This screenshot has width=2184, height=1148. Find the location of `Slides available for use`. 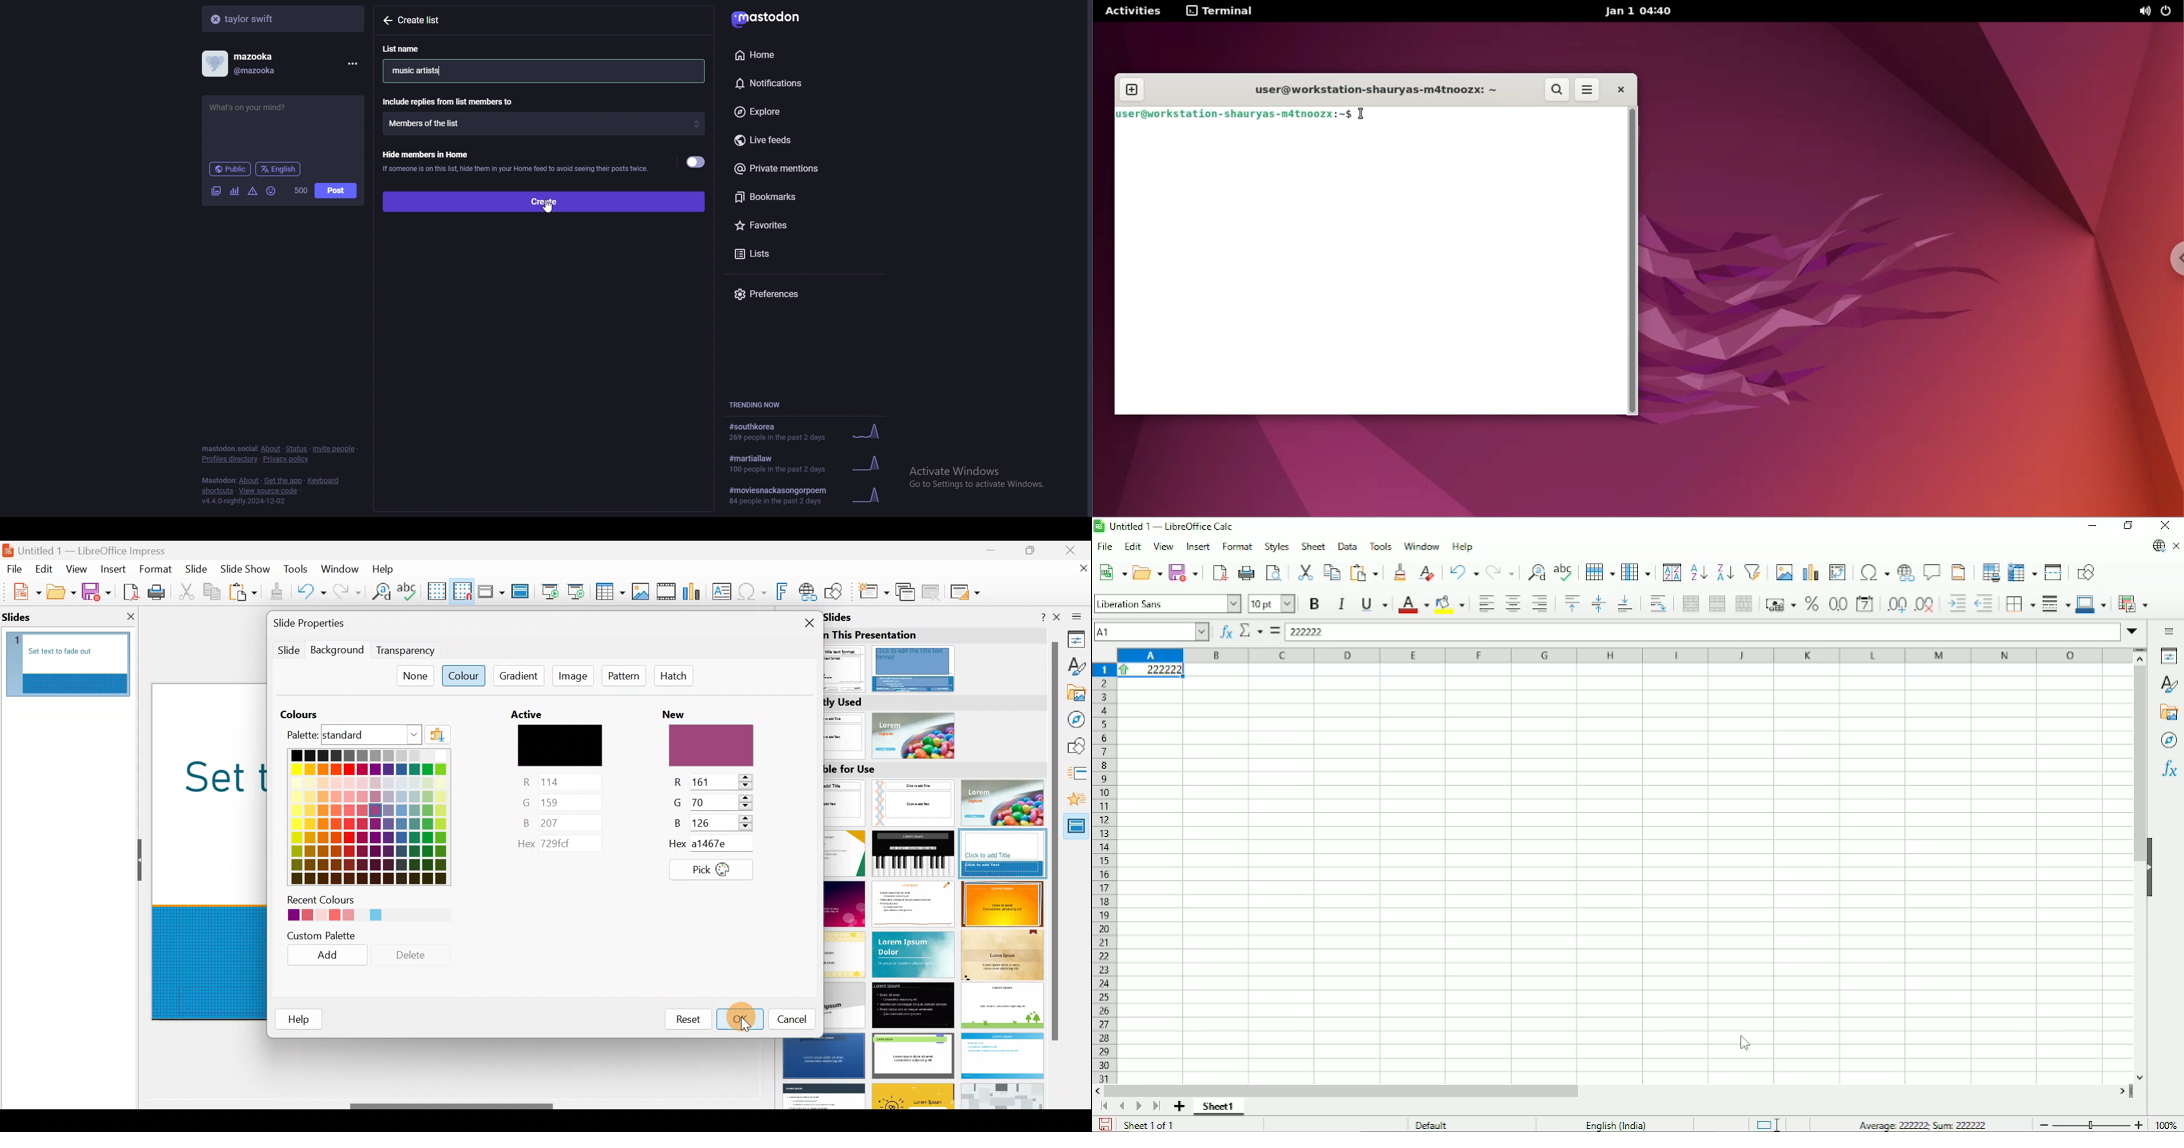

Slides available for use is located at coordinates (938, 935).